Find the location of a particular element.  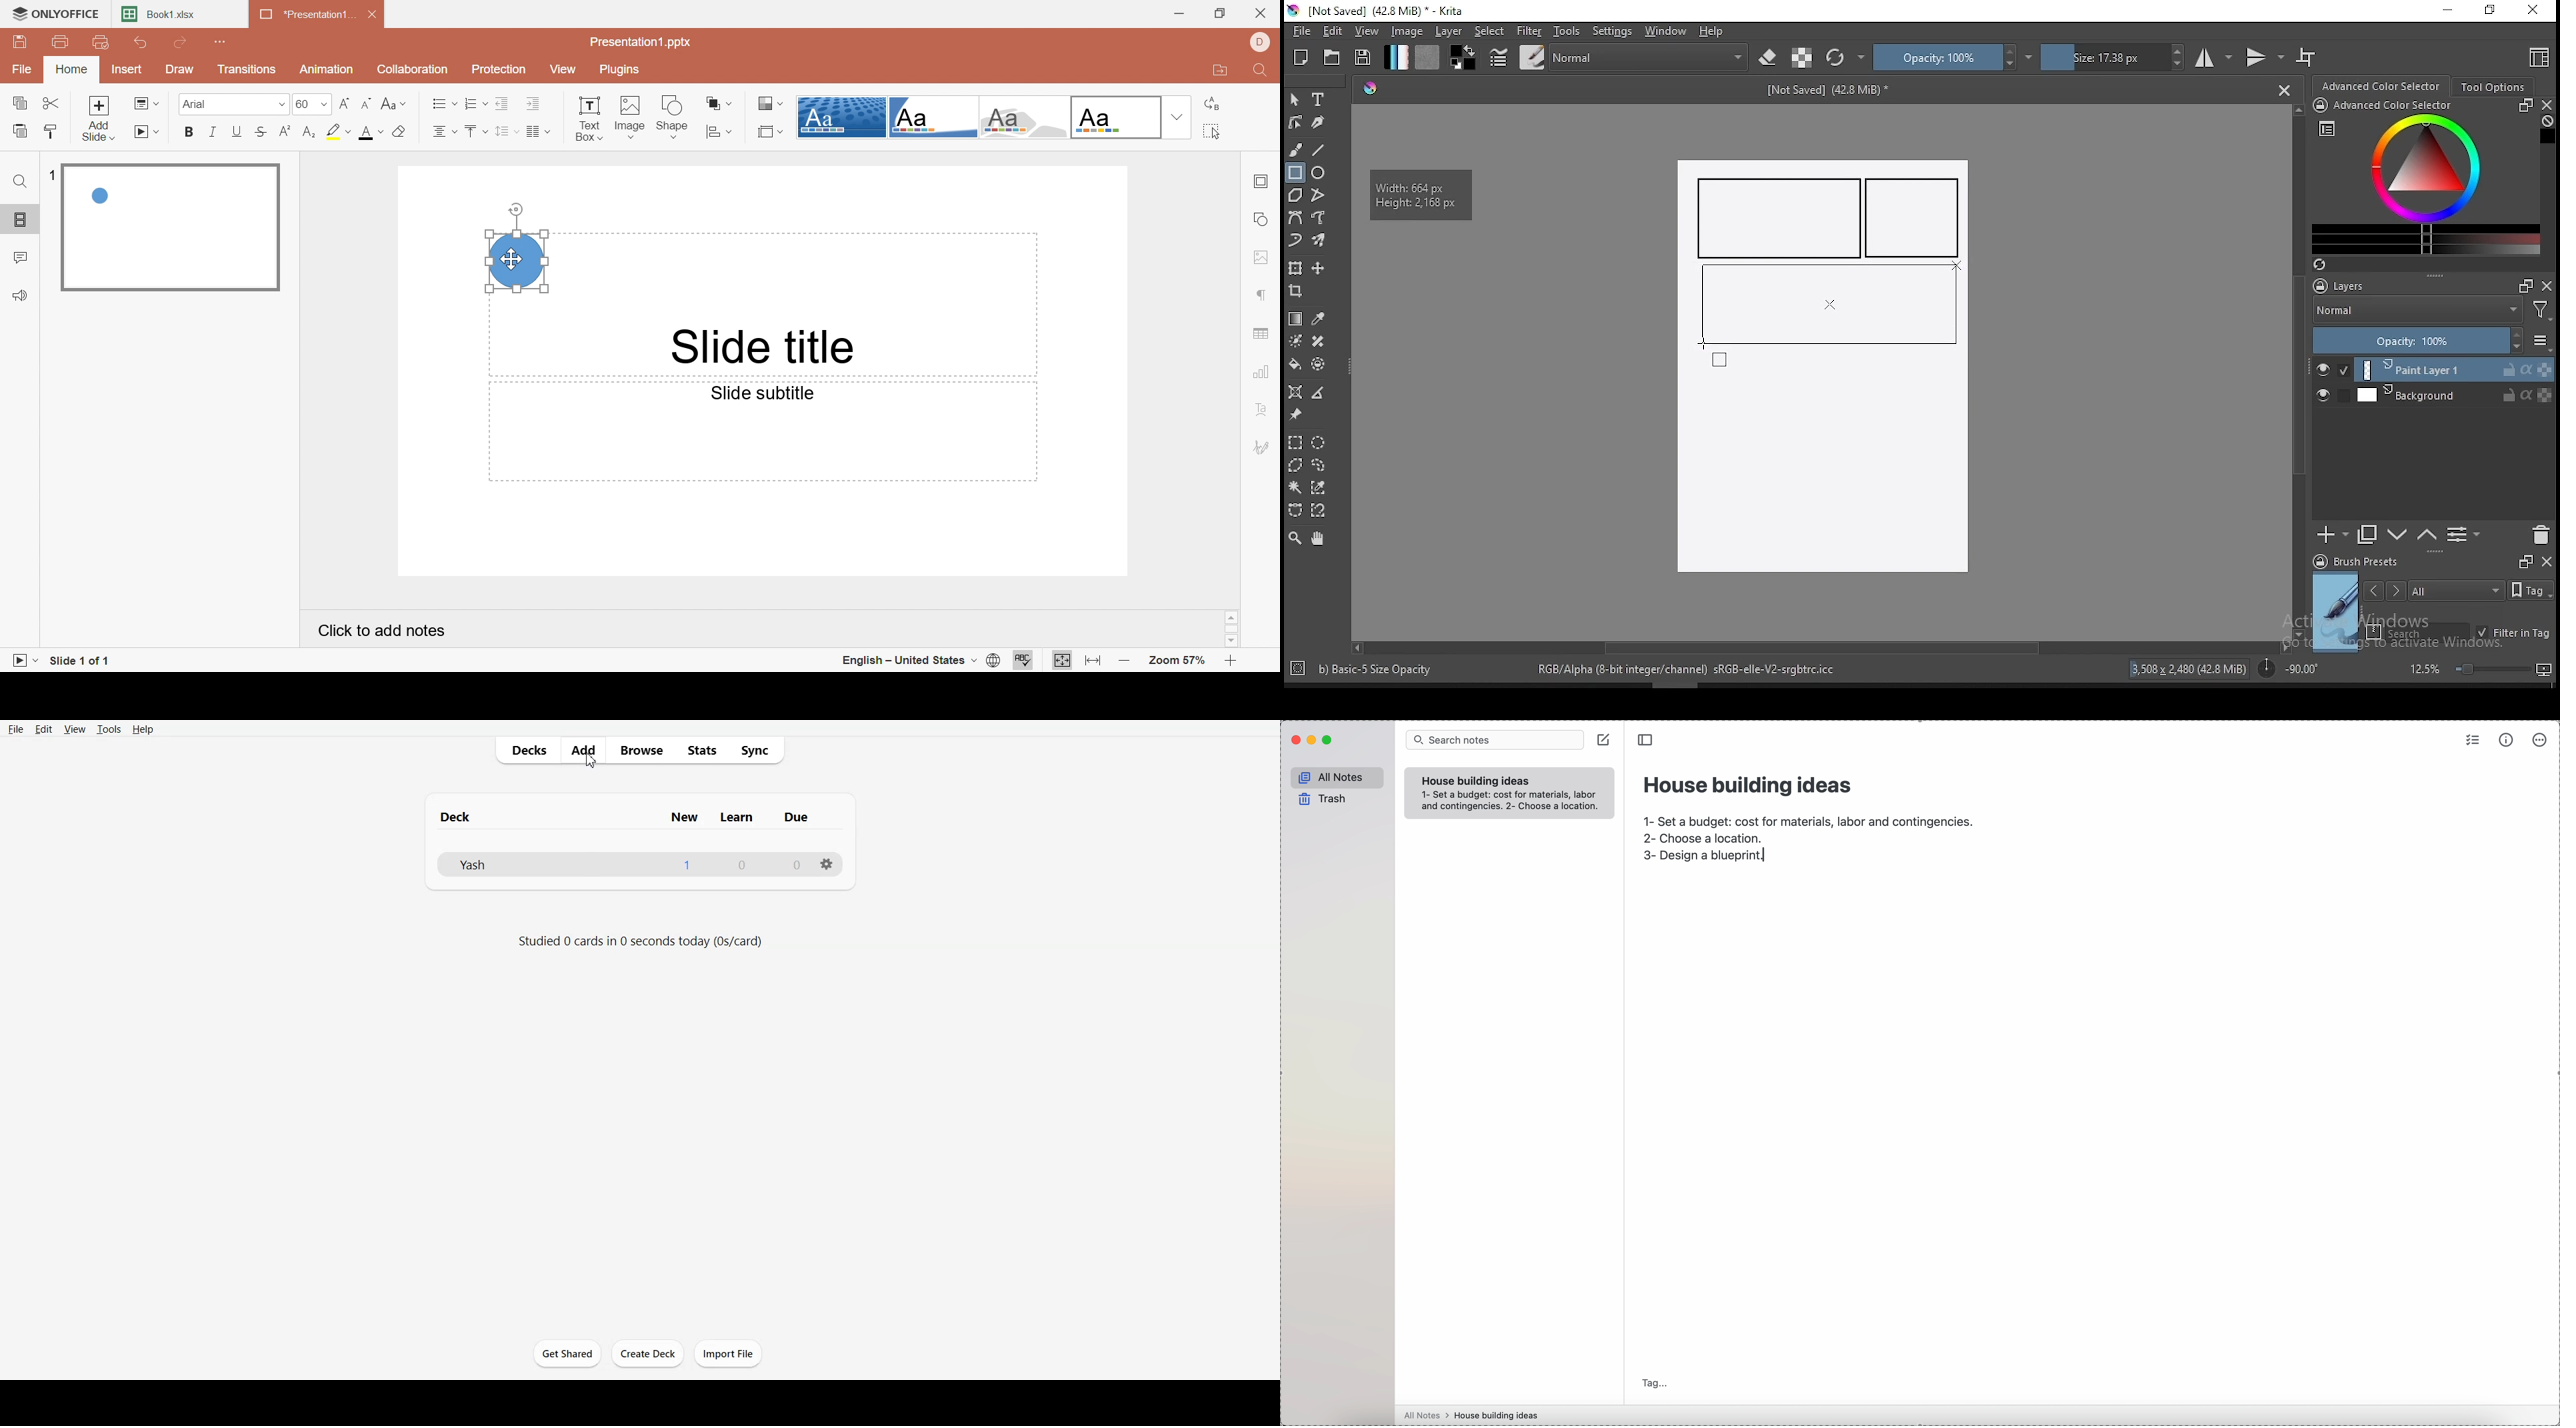

Table settings is located at coordinates (1265, 330).